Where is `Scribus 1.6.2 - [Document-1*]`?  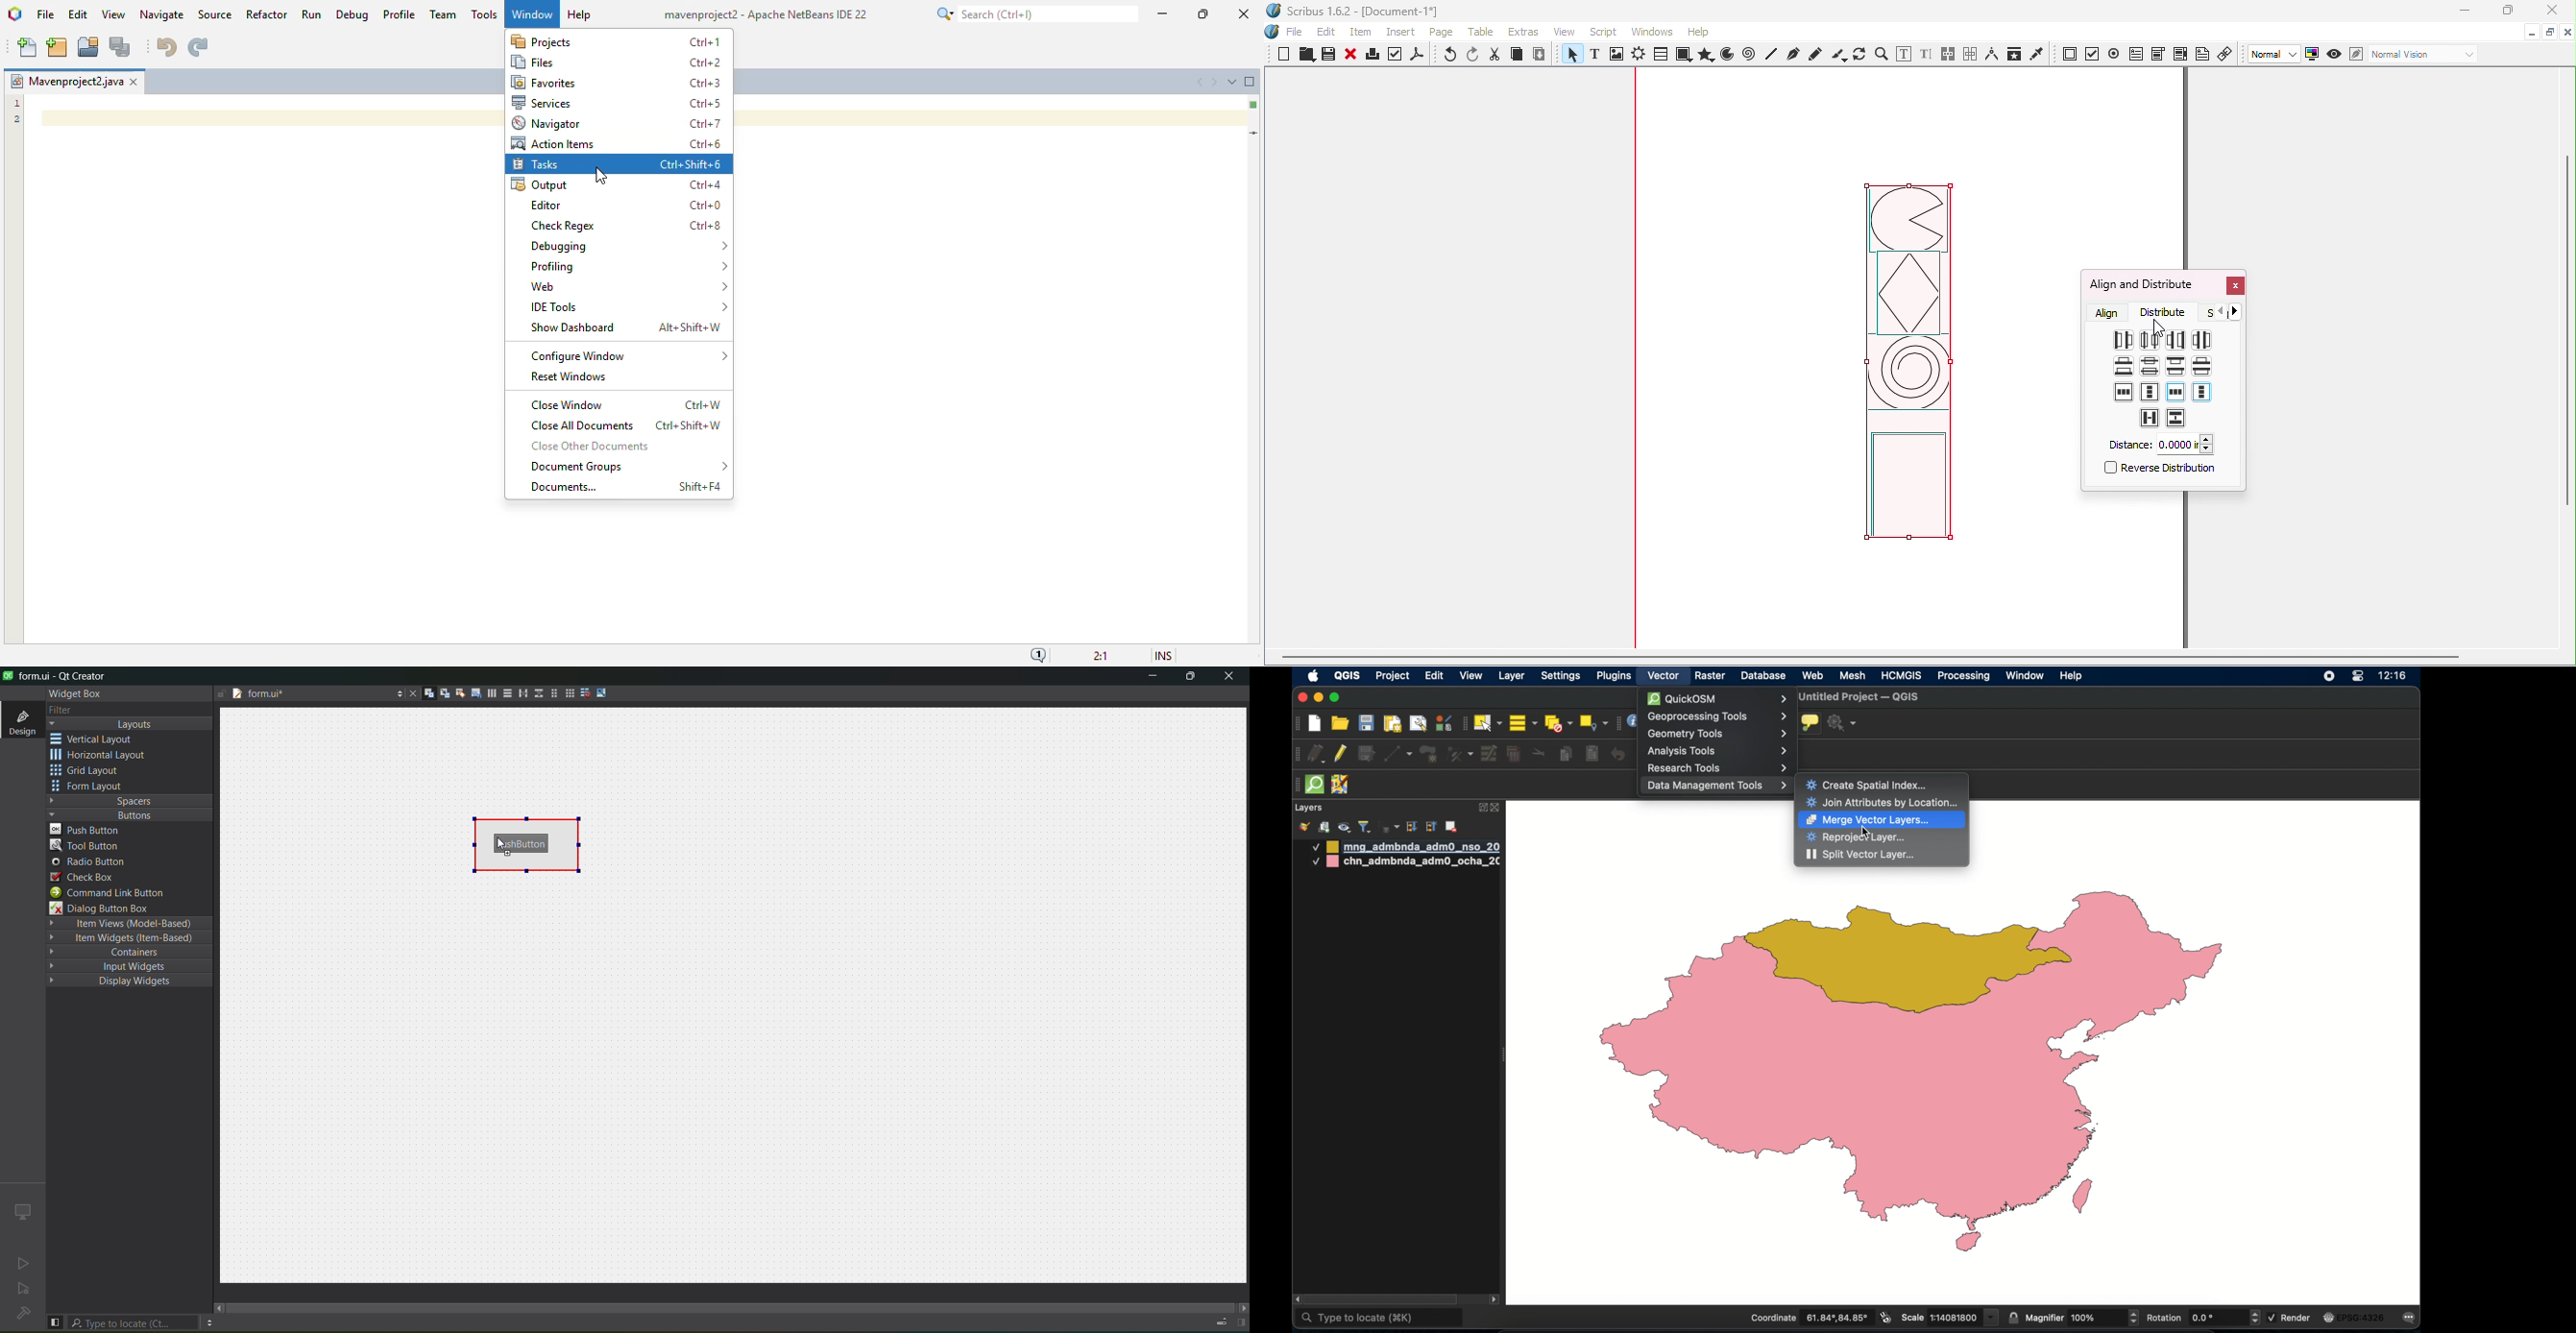 Scribus 1.6.2 - [Document-1*] is located at coordinates (1361, 12).